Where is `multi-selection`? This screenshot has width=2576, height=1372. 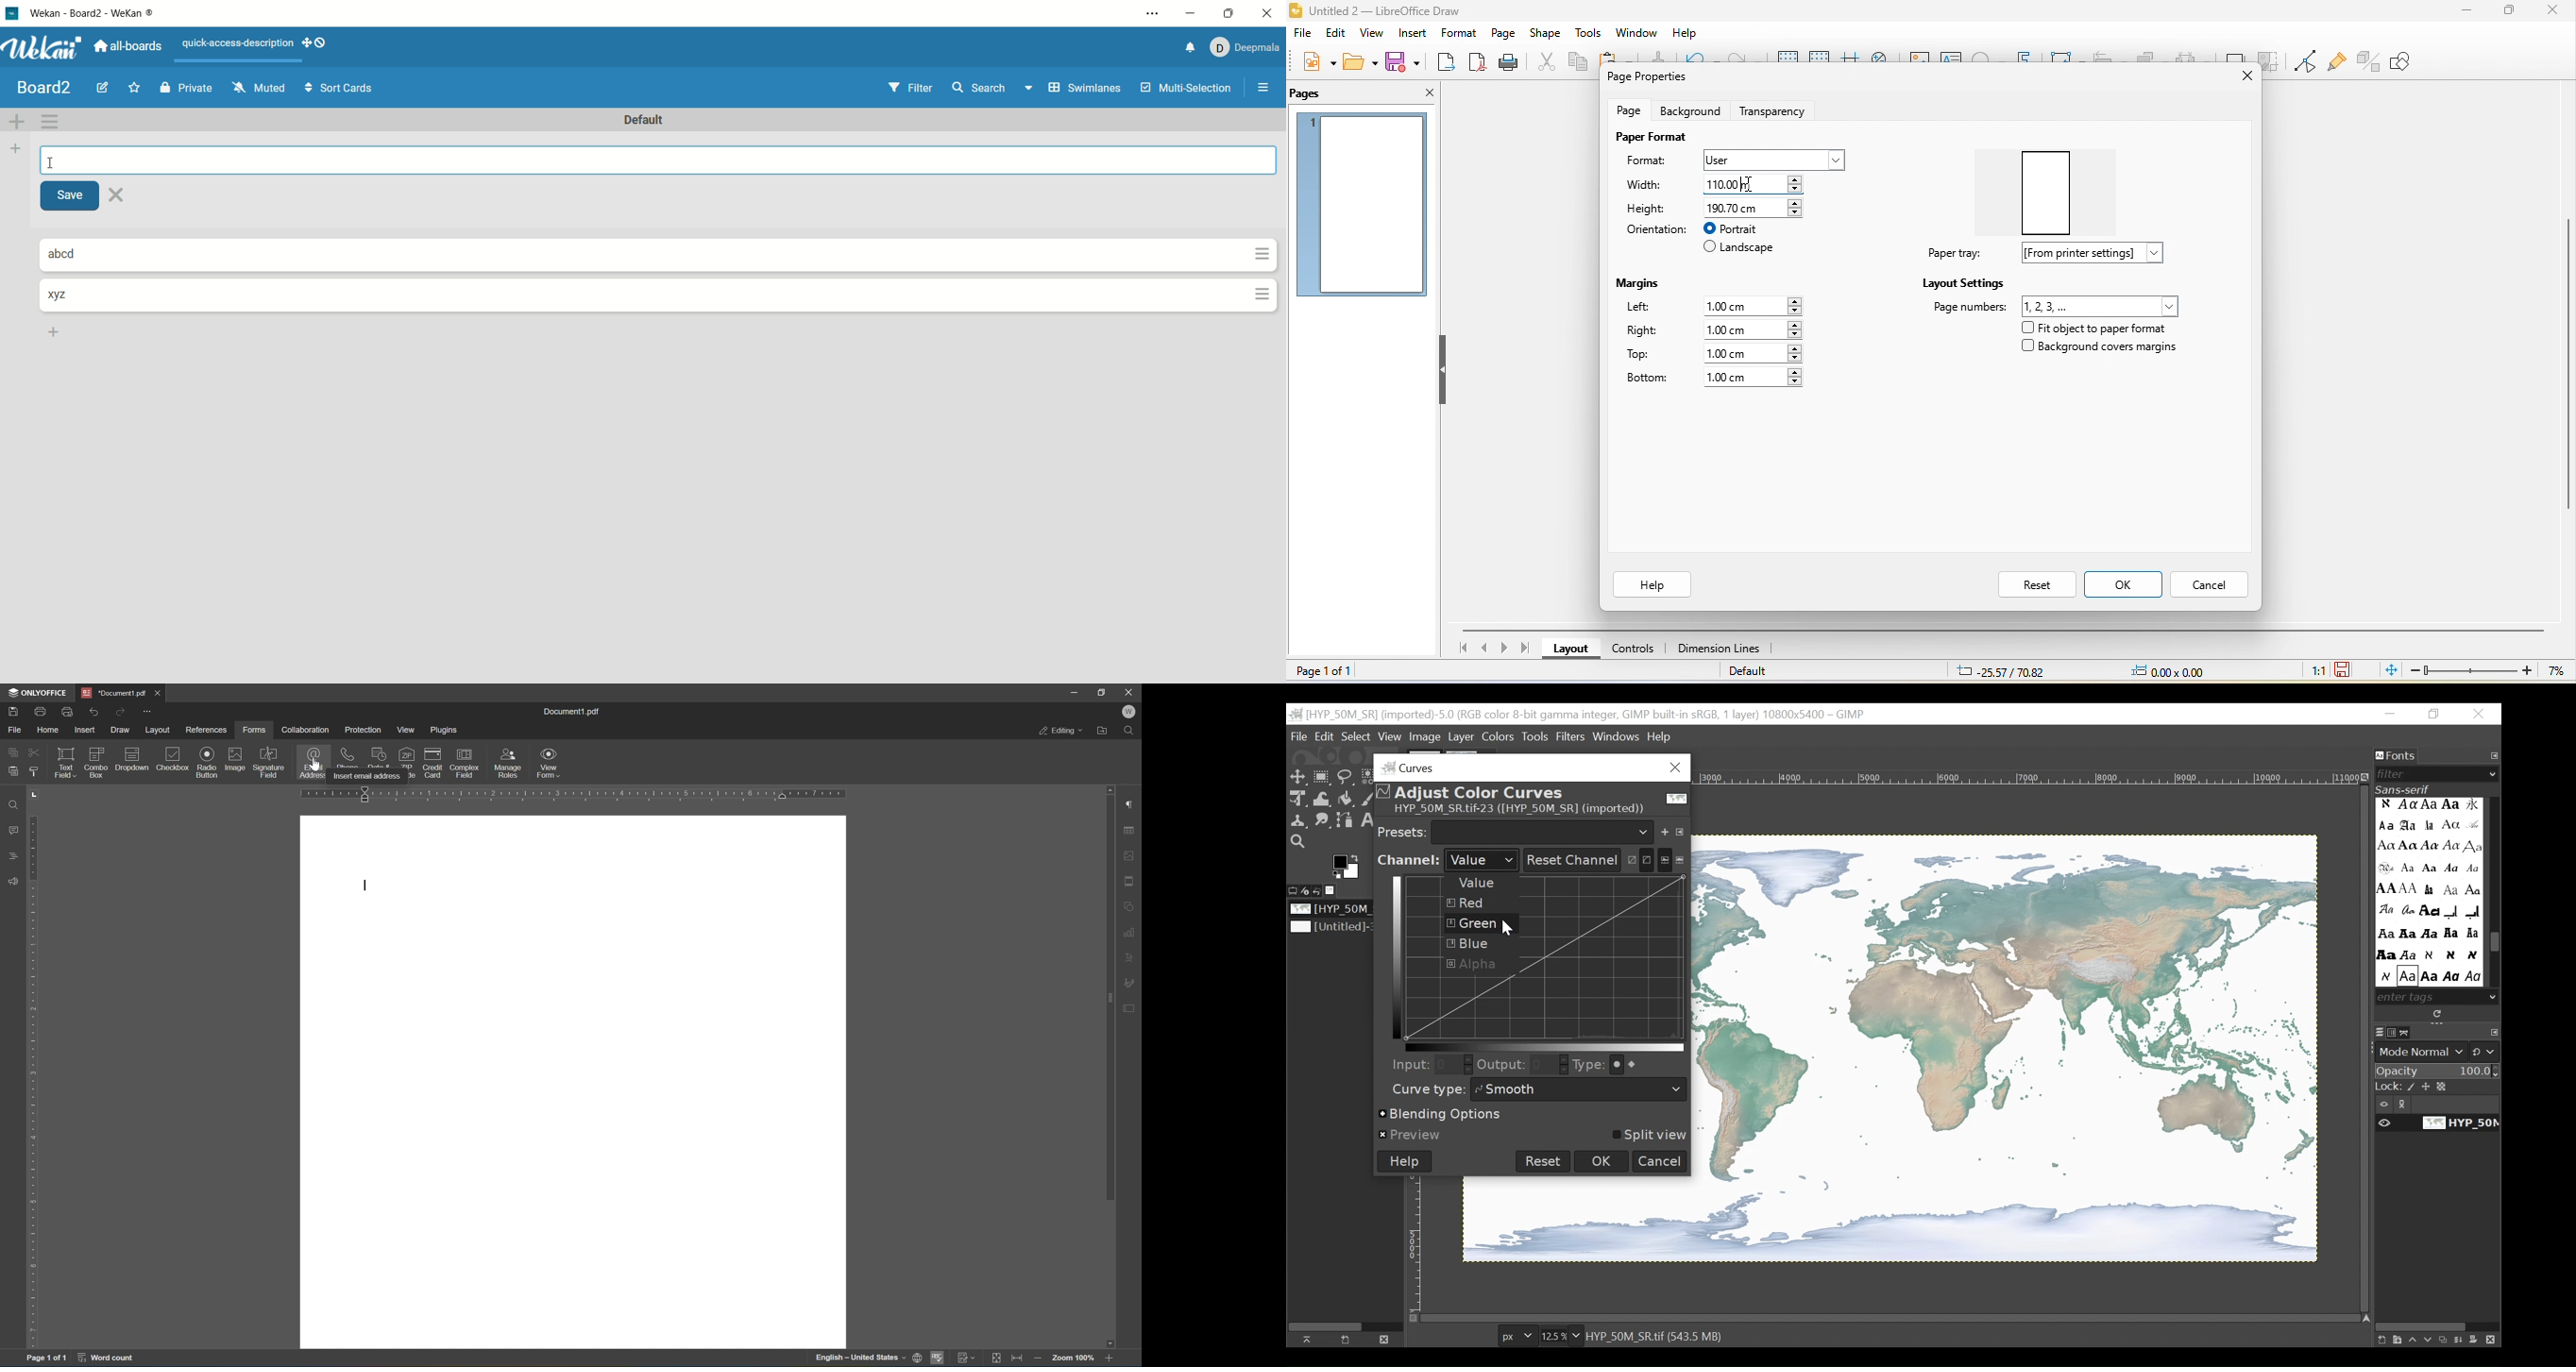
multi-selection is located at coordinates (1187, 89).